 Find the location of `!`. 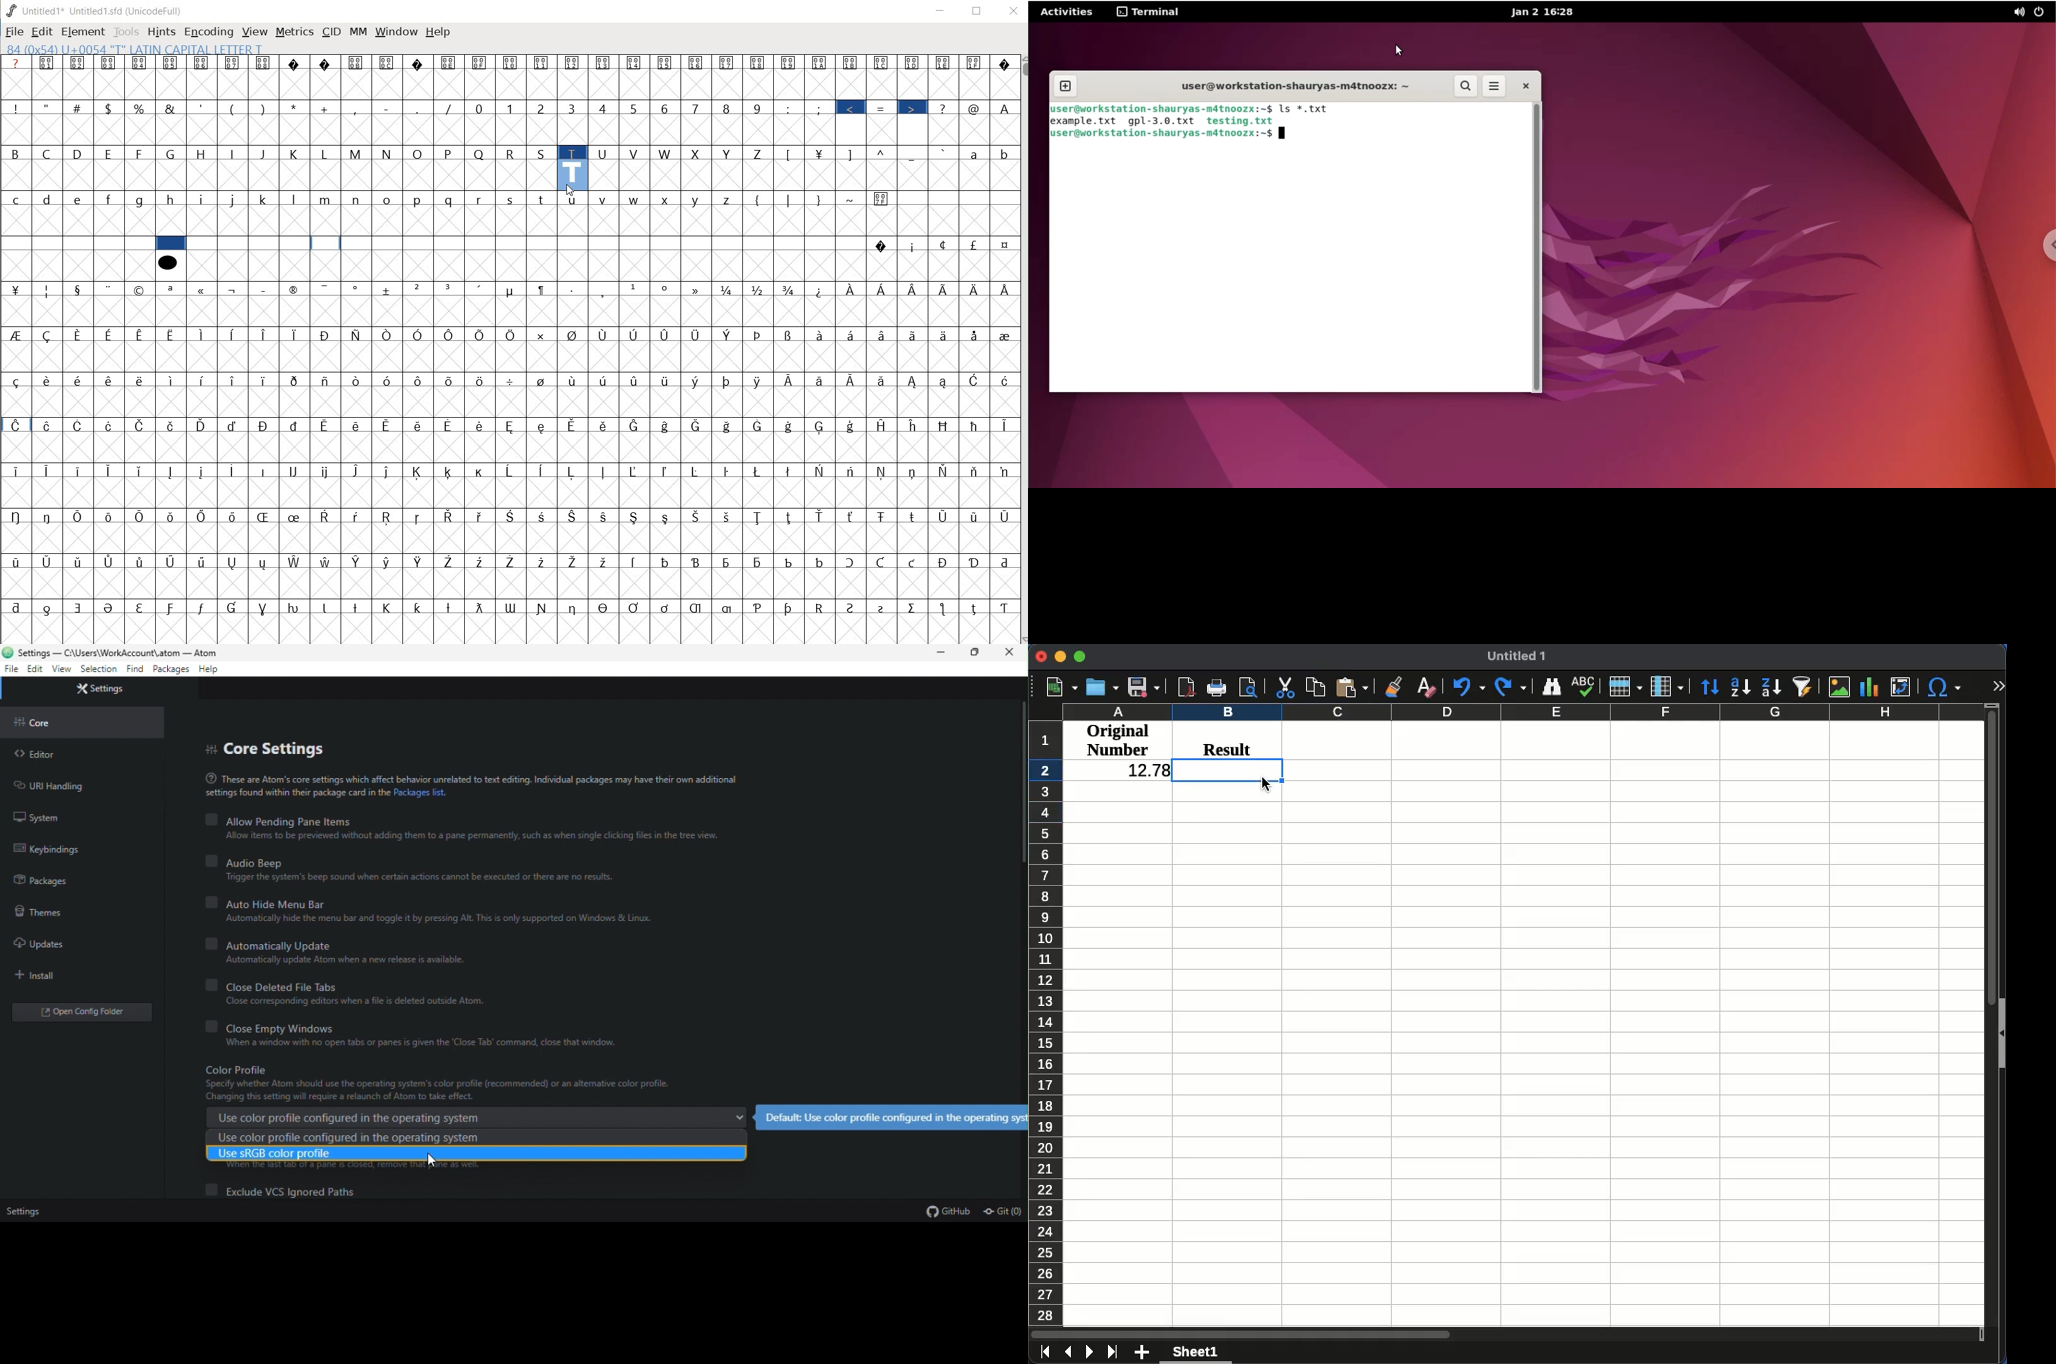

! is located at coordinates (15, 107).